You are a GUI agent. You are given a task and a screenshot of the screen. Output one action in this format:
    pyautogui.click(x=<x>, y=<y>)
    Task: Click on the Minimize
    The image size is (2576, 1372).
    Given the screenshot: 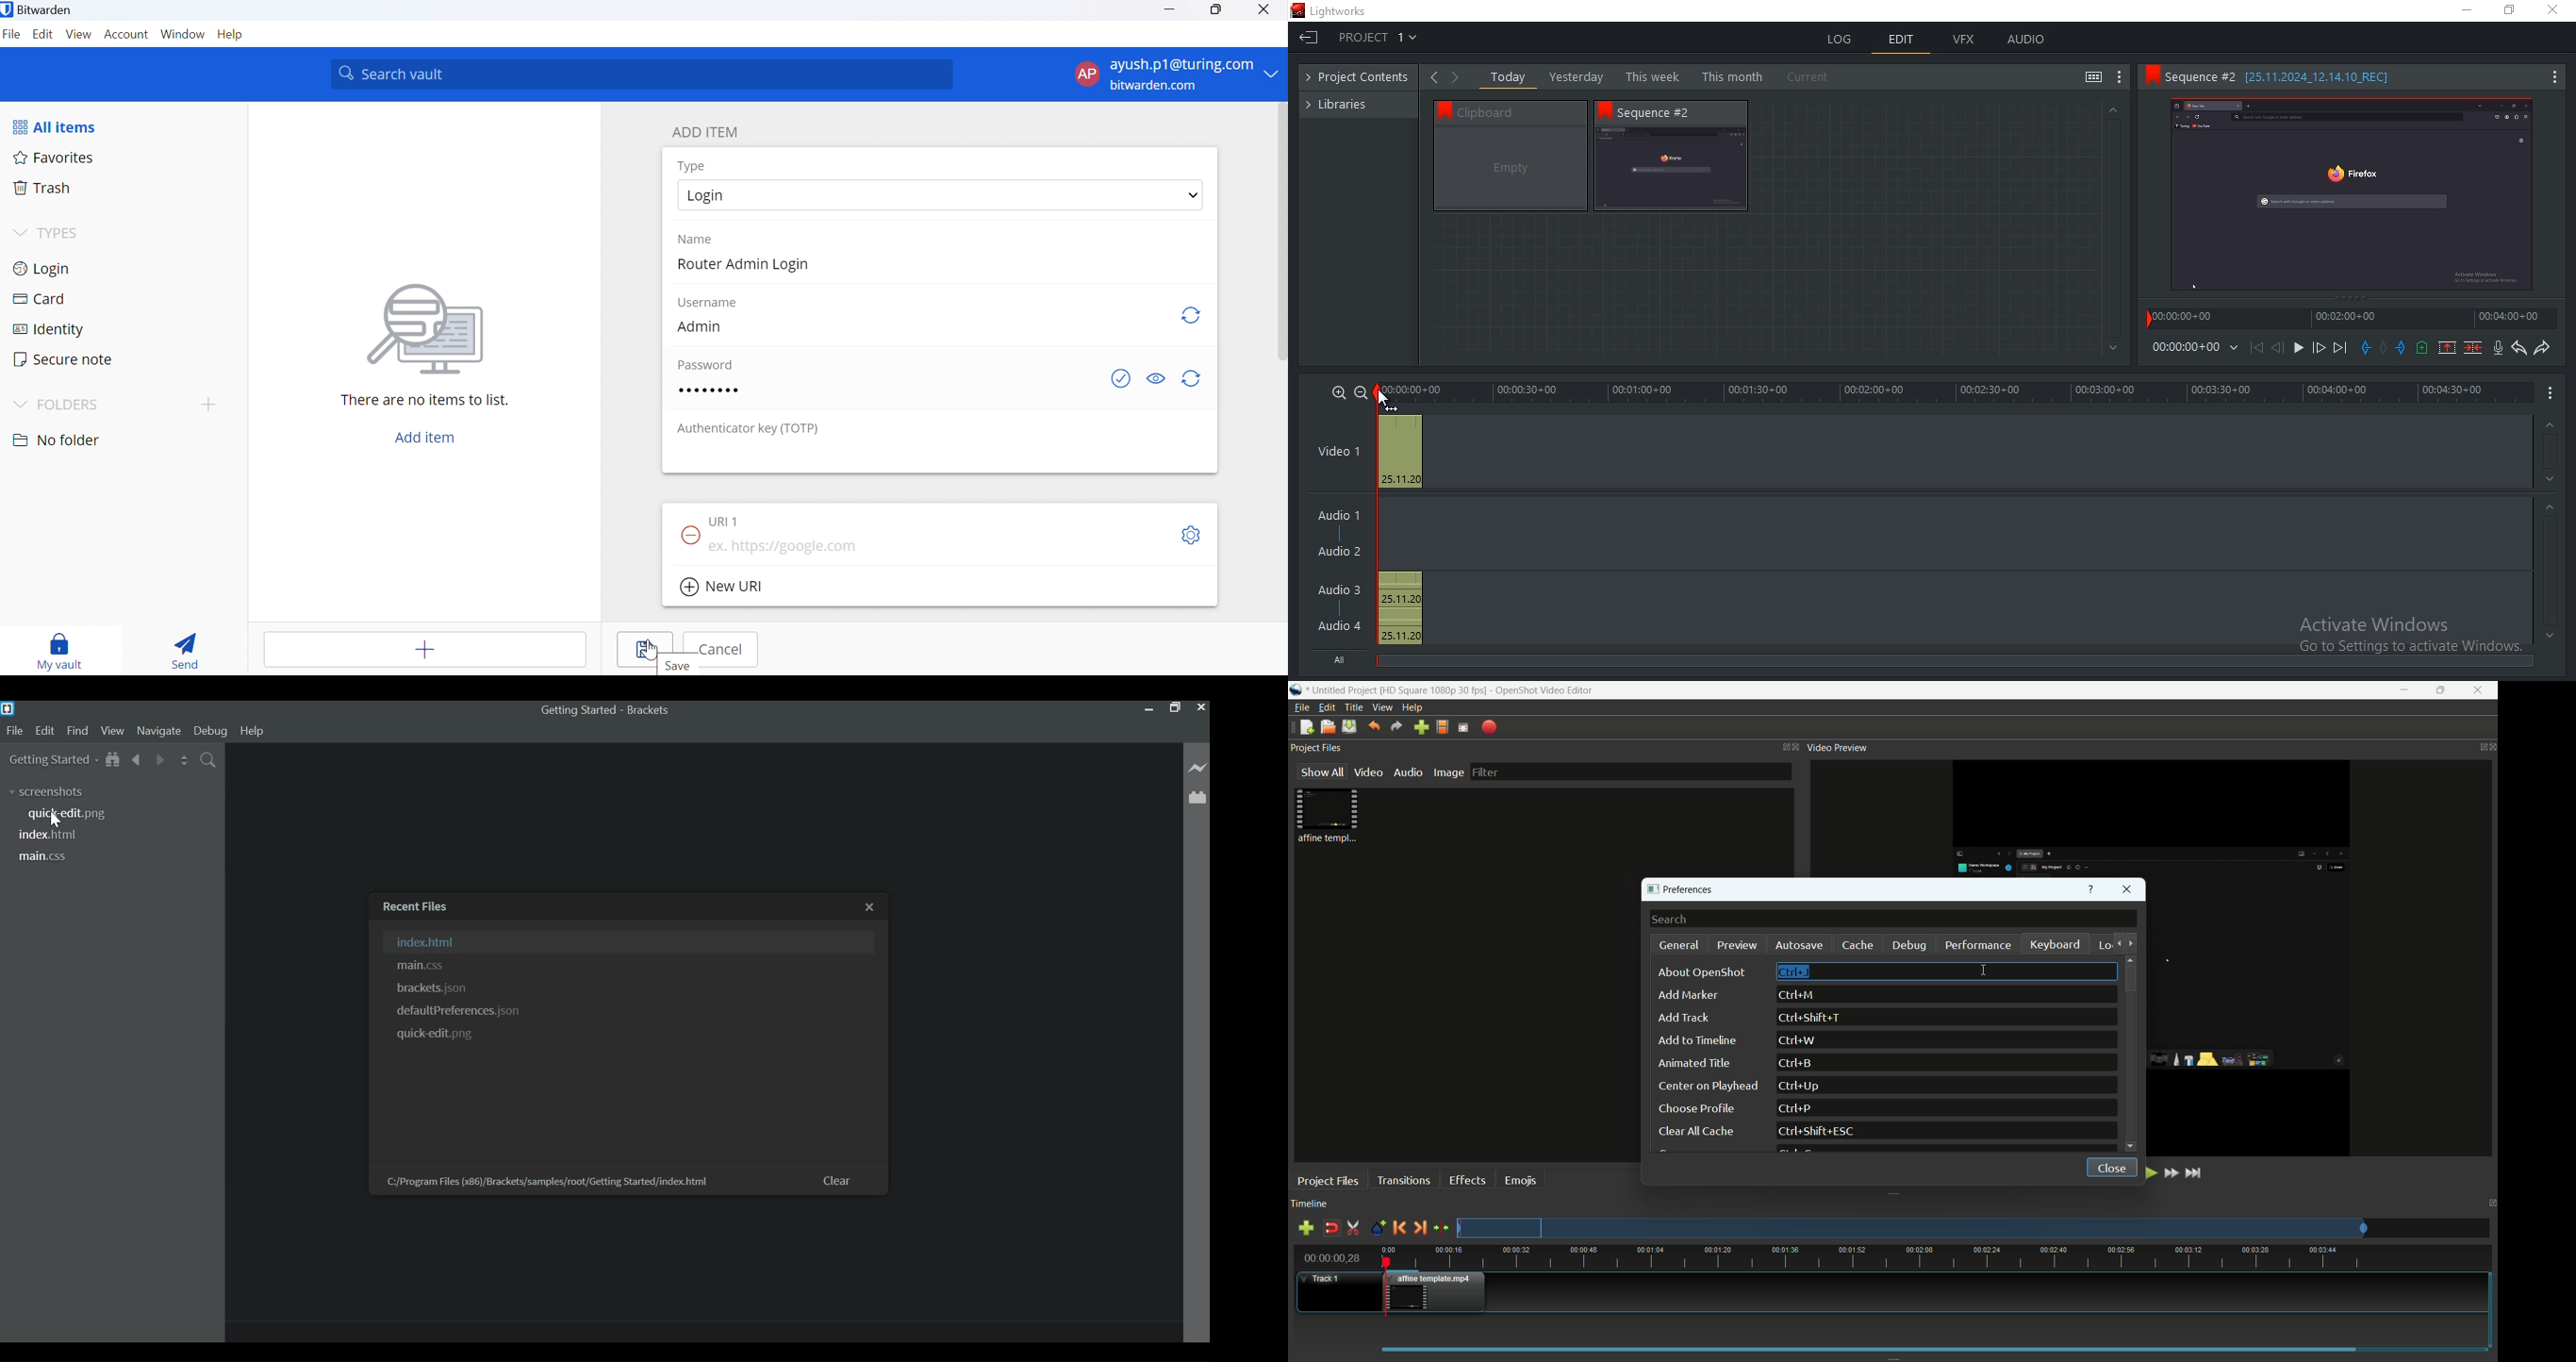 What is the action you would take?
    pyautogui.click(x=1170, y=9)
    